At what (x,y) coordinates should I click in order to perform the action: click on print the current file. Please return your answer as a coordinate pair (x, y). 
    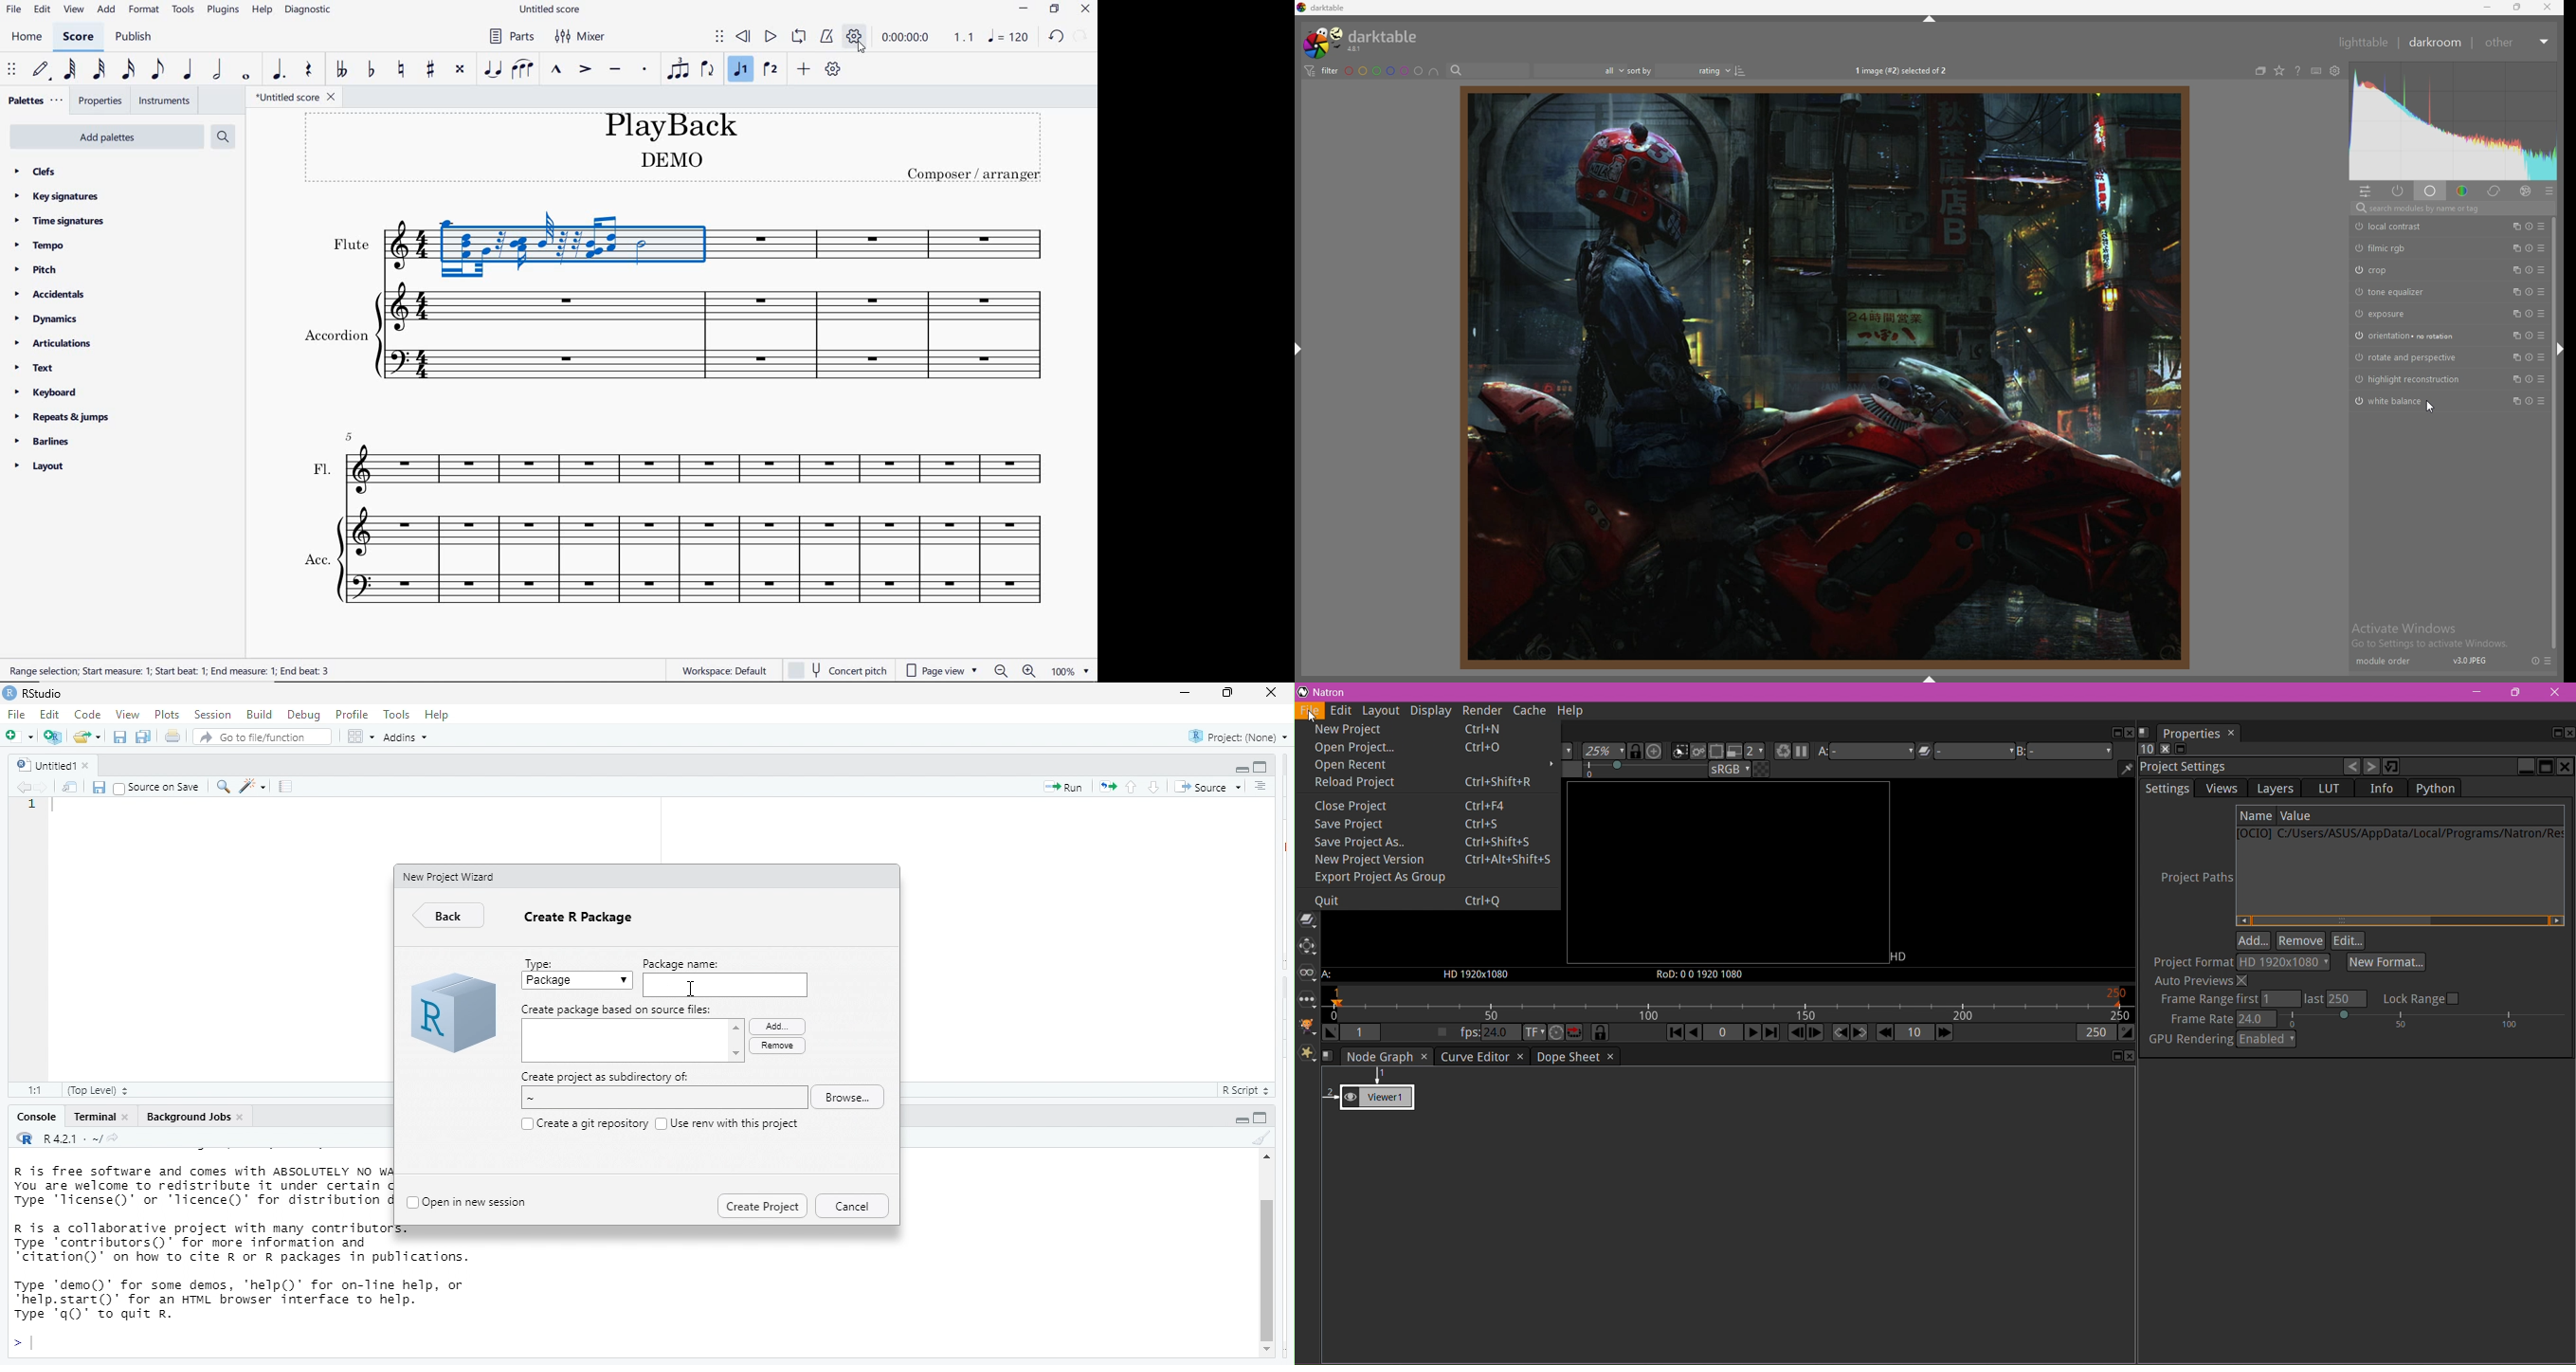
    Looking at the image, I should click on (171, 737).